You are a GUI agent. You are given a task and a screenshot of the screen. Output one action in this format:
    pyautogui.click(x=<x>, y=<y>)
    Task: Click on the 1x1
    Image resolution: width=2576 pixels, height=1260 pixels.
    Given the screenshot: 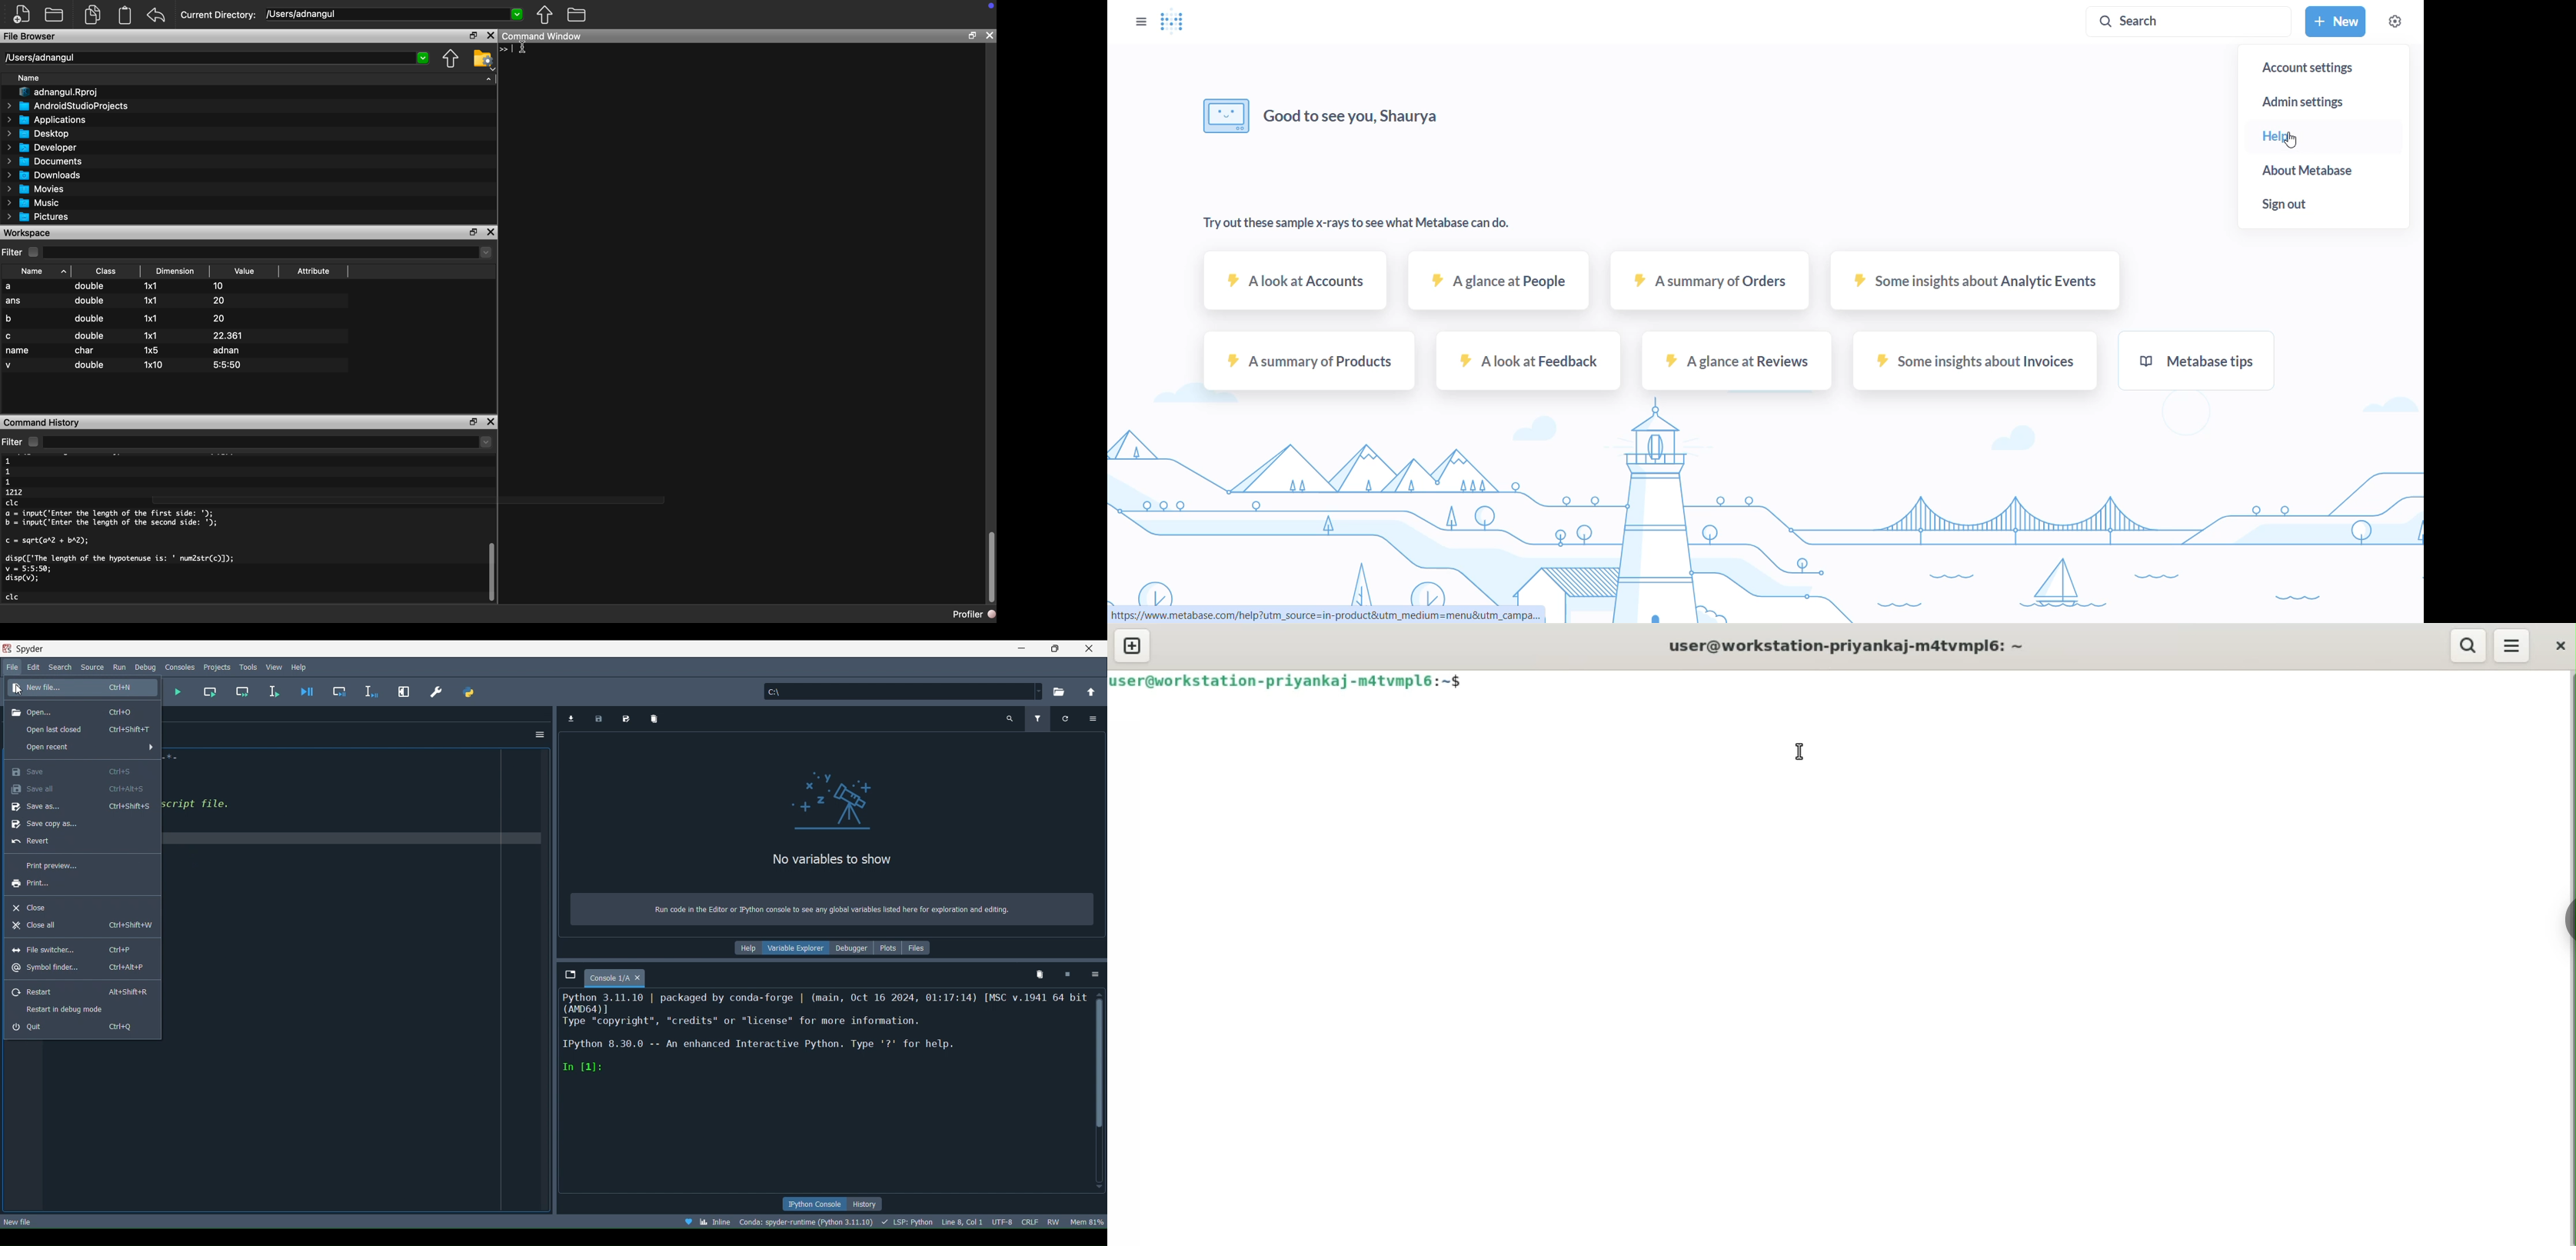 What is the action you would take?
    pyautogui.click(x=153, y=319)
    